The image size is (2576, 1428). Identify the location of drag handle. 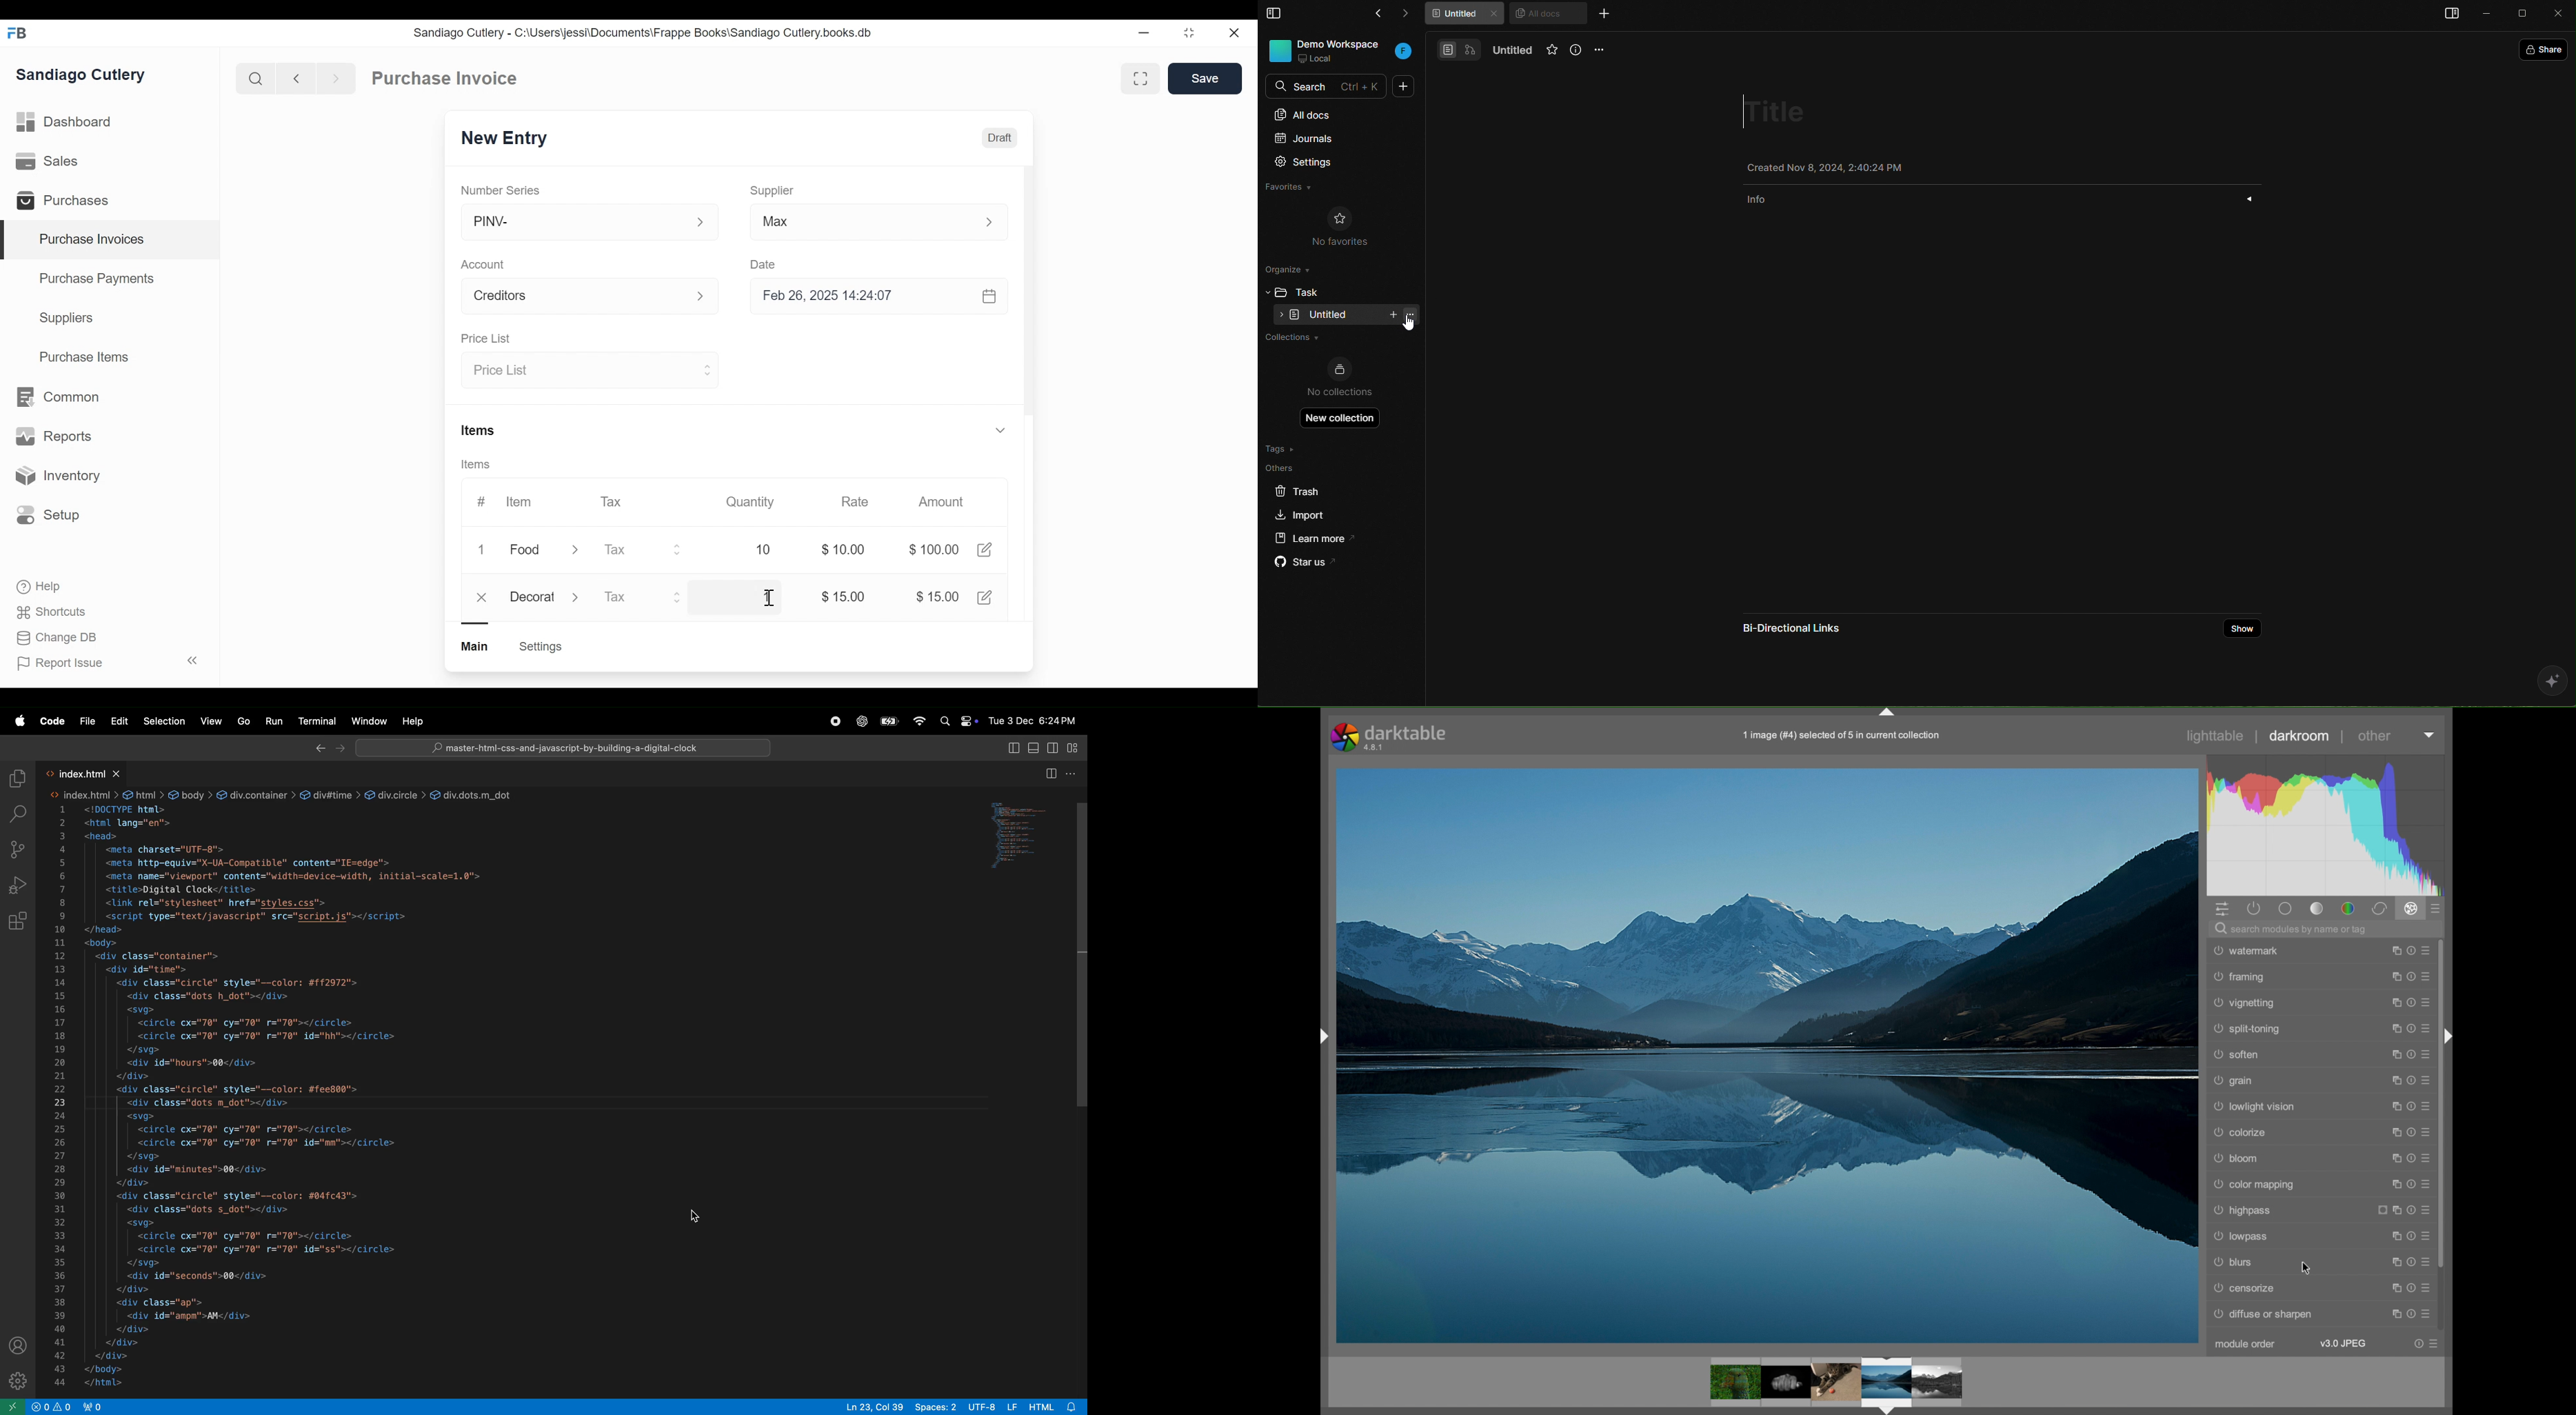
(2449, 1035).